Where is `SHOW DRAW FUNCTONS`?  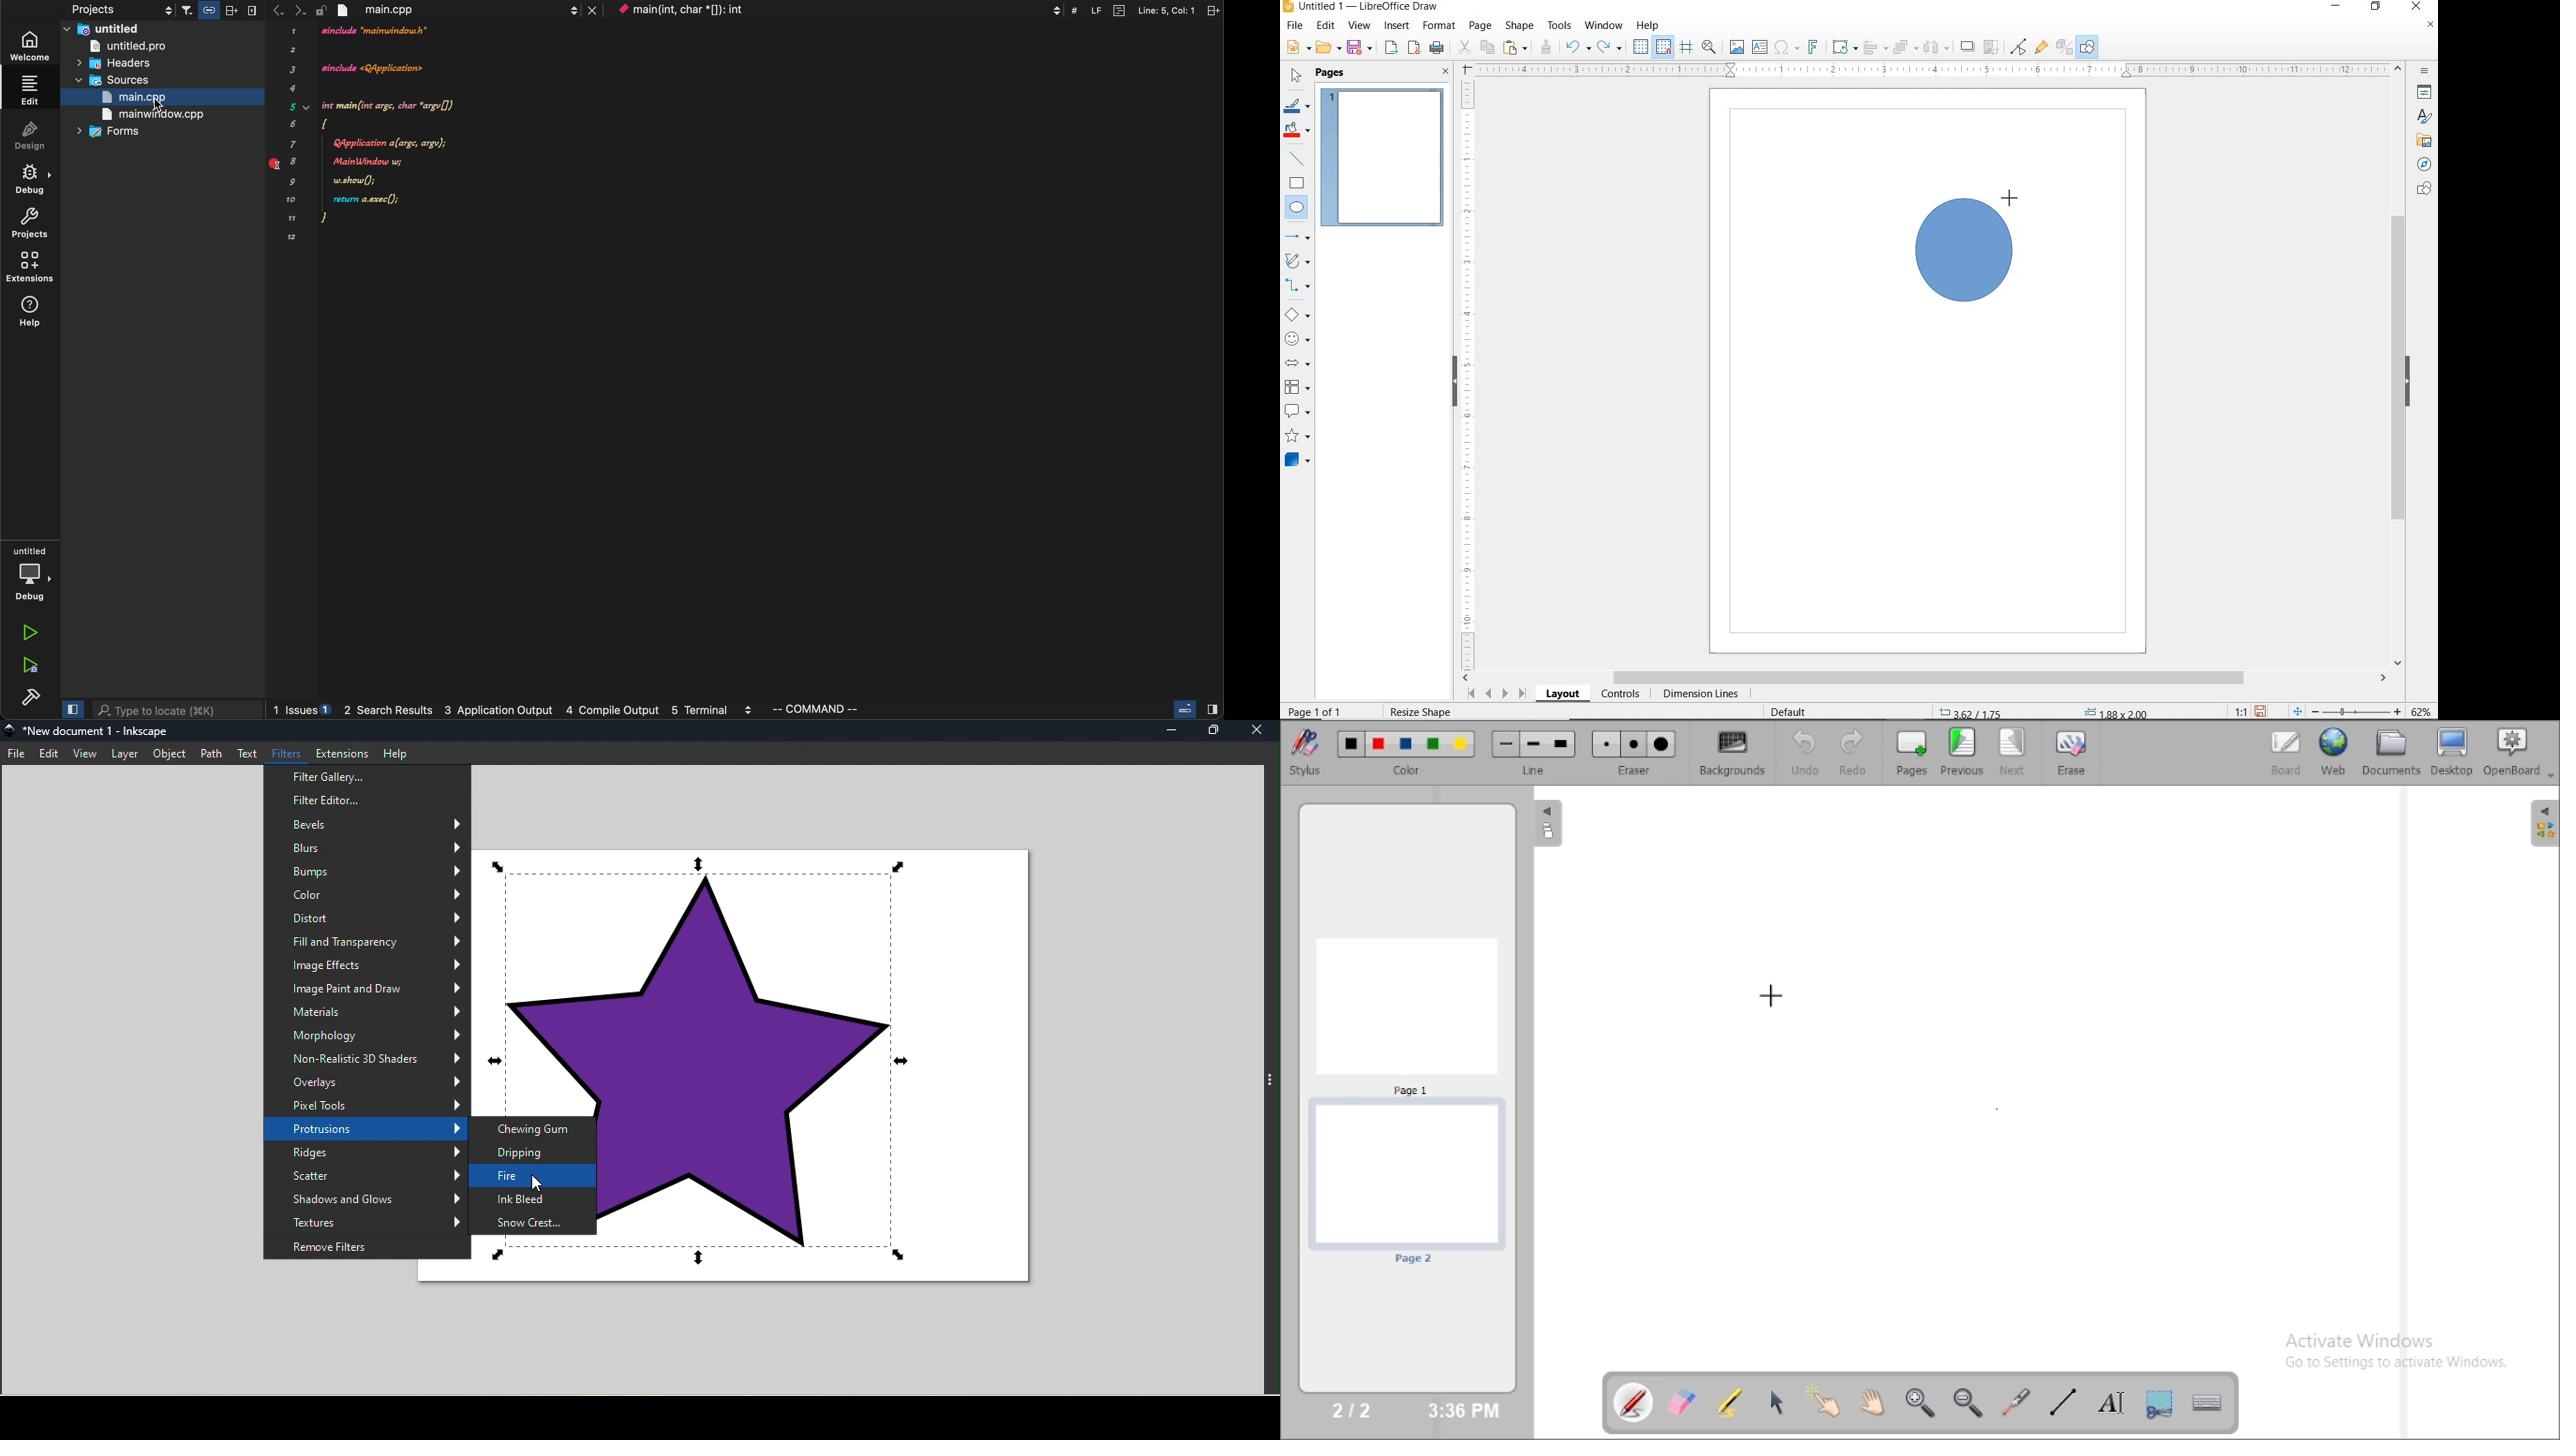 SHOW DRAW FUNCTONS is located at coordinates (2088, 47).